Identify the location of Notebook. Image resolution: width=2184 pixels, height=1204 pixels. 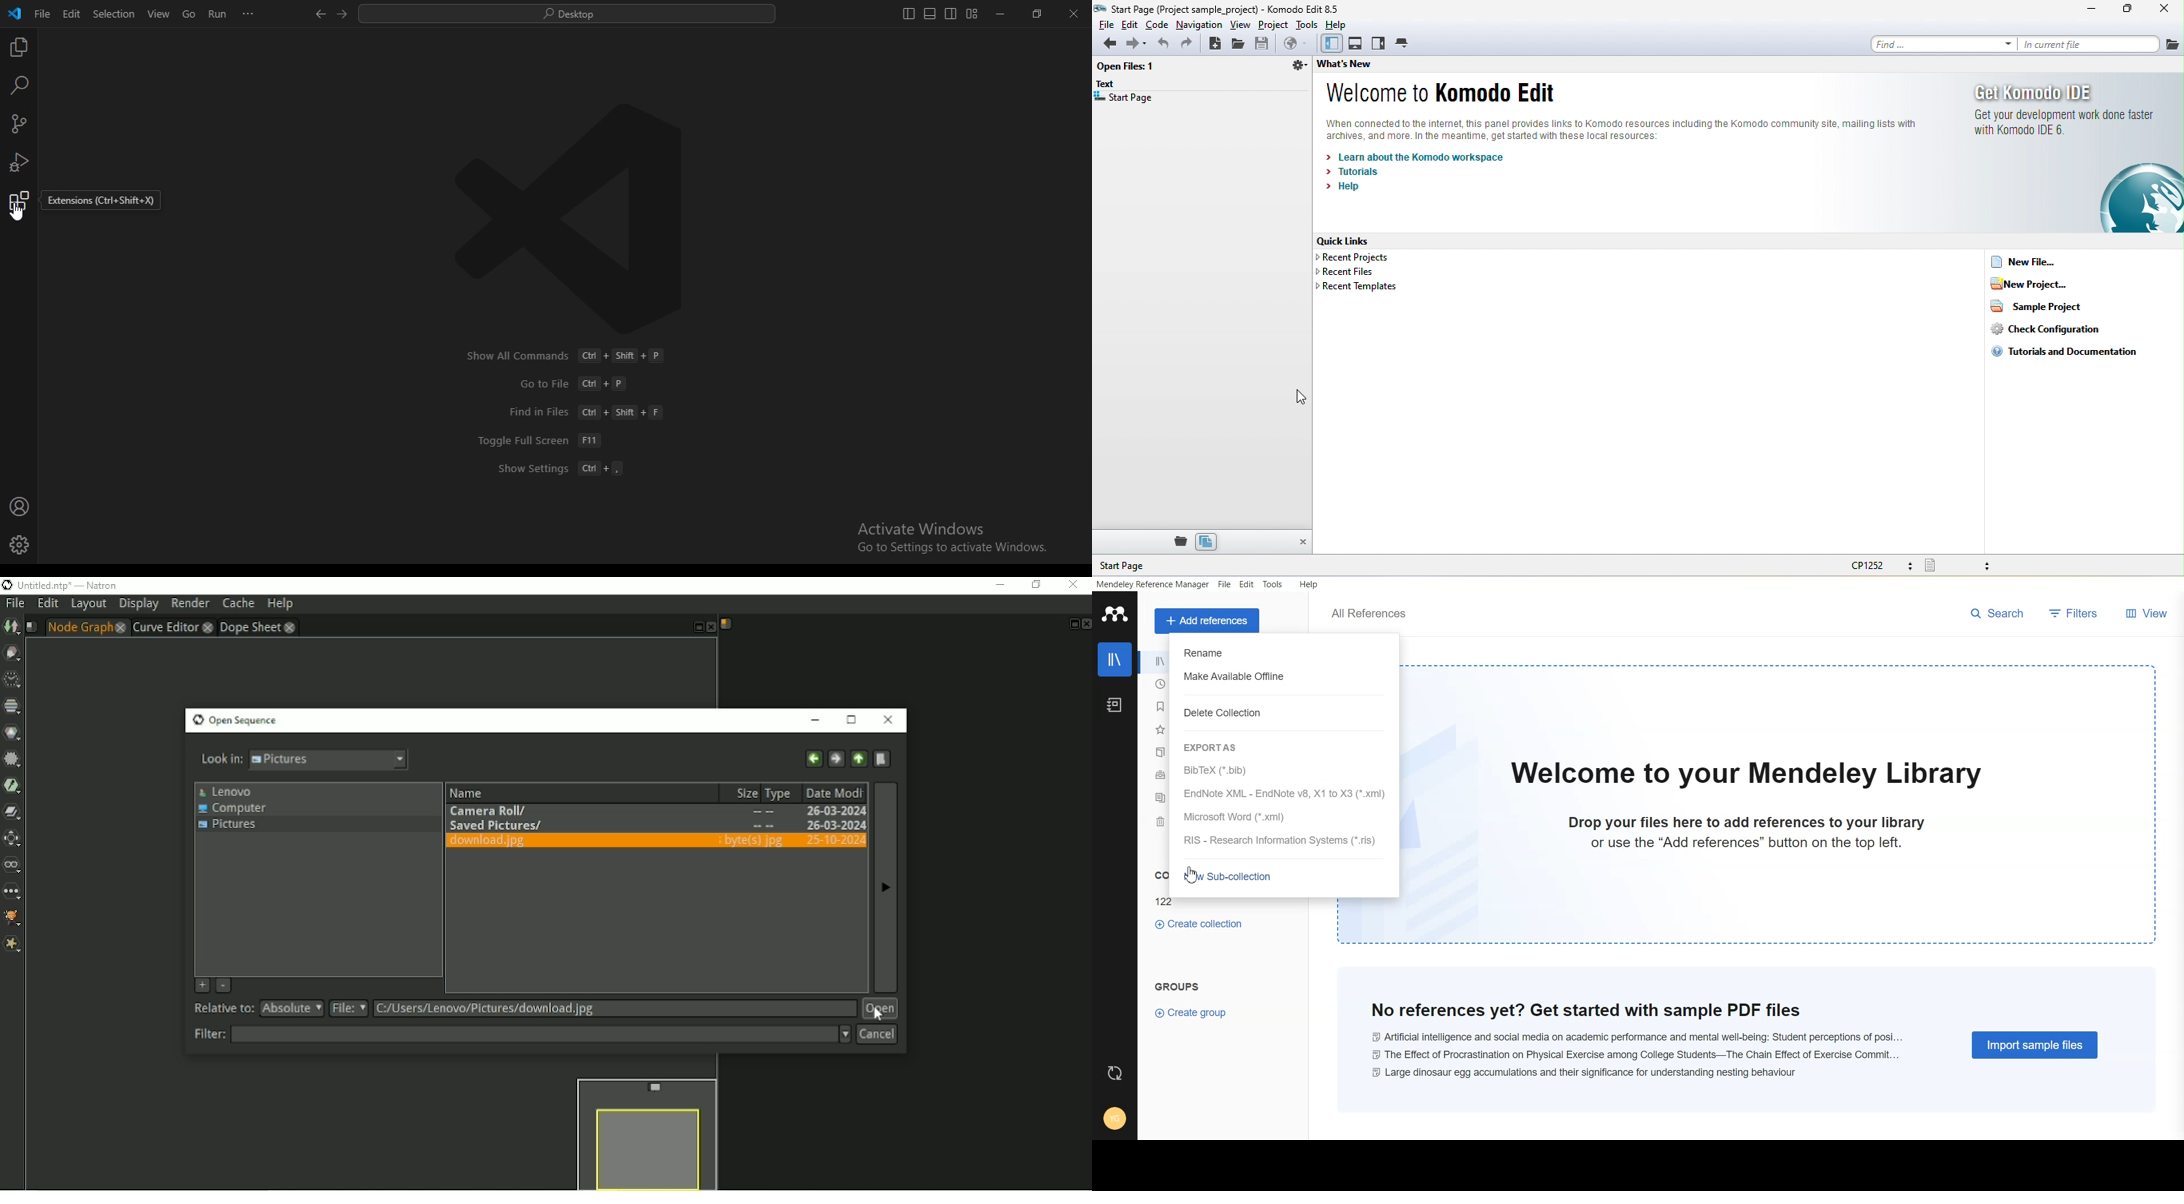
(1114, 704).